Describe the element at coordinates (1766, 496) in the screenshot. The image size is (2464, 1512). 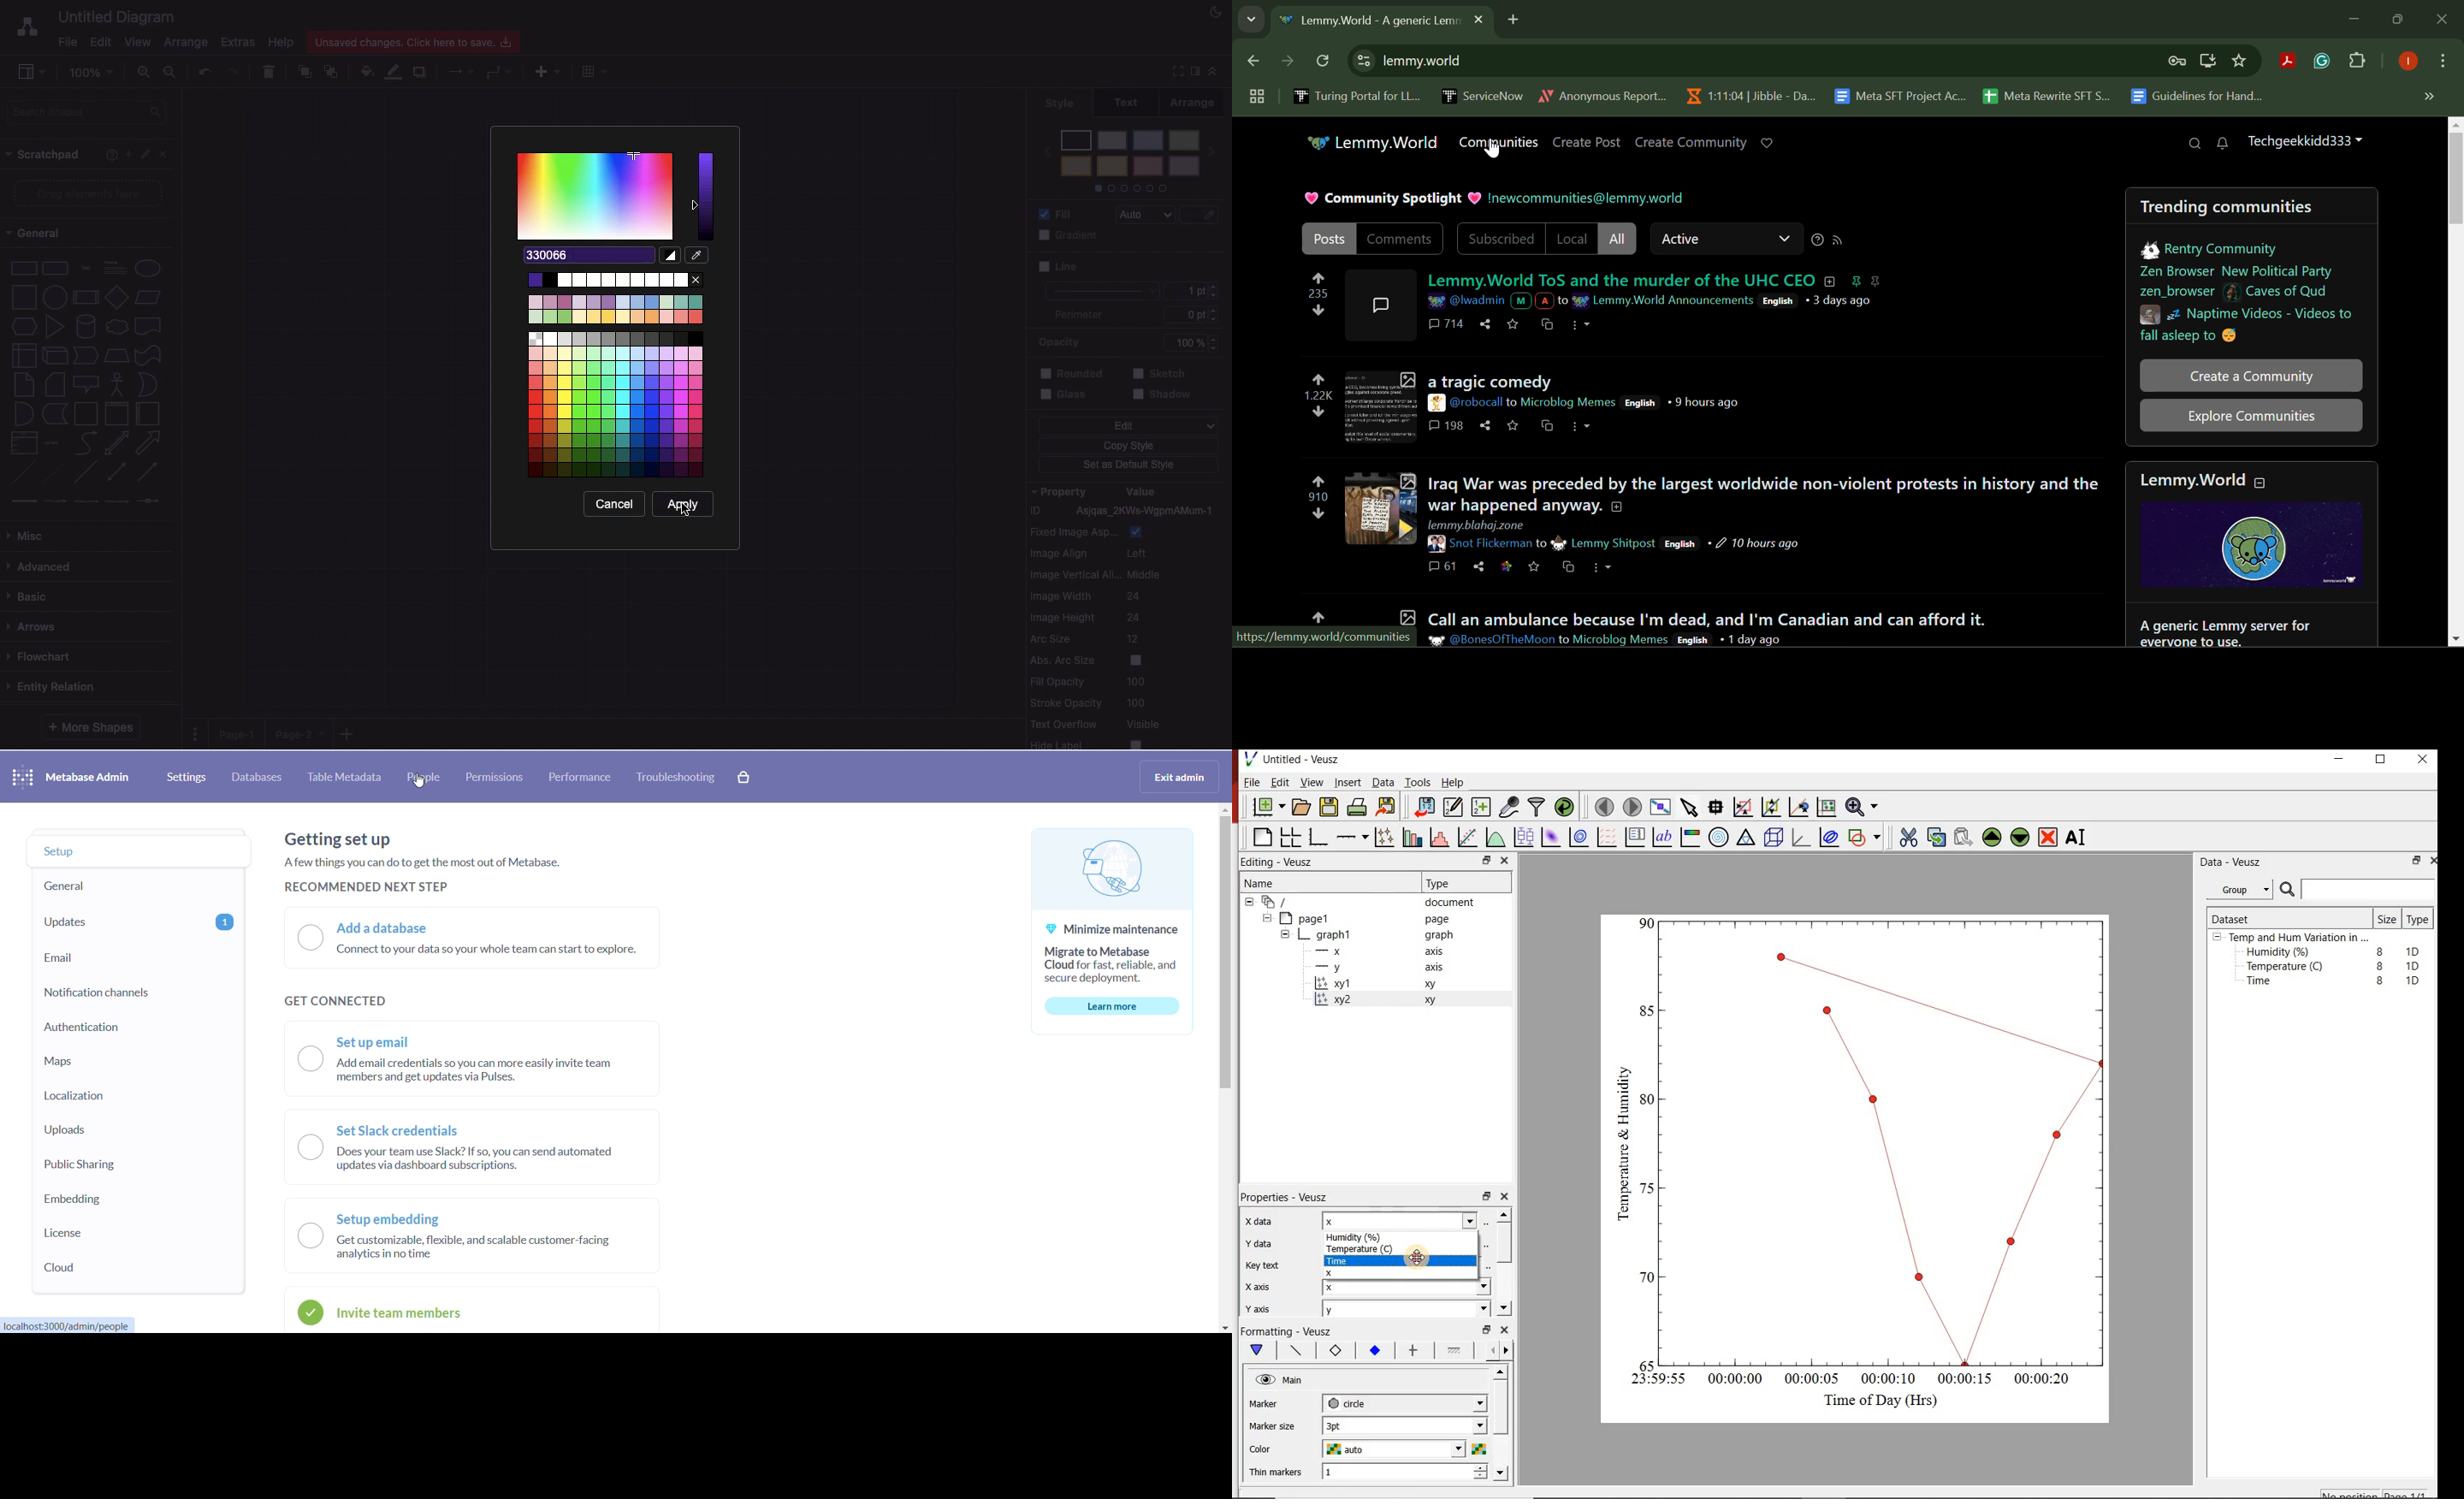
I see `Protests & Iraq War` at that location.